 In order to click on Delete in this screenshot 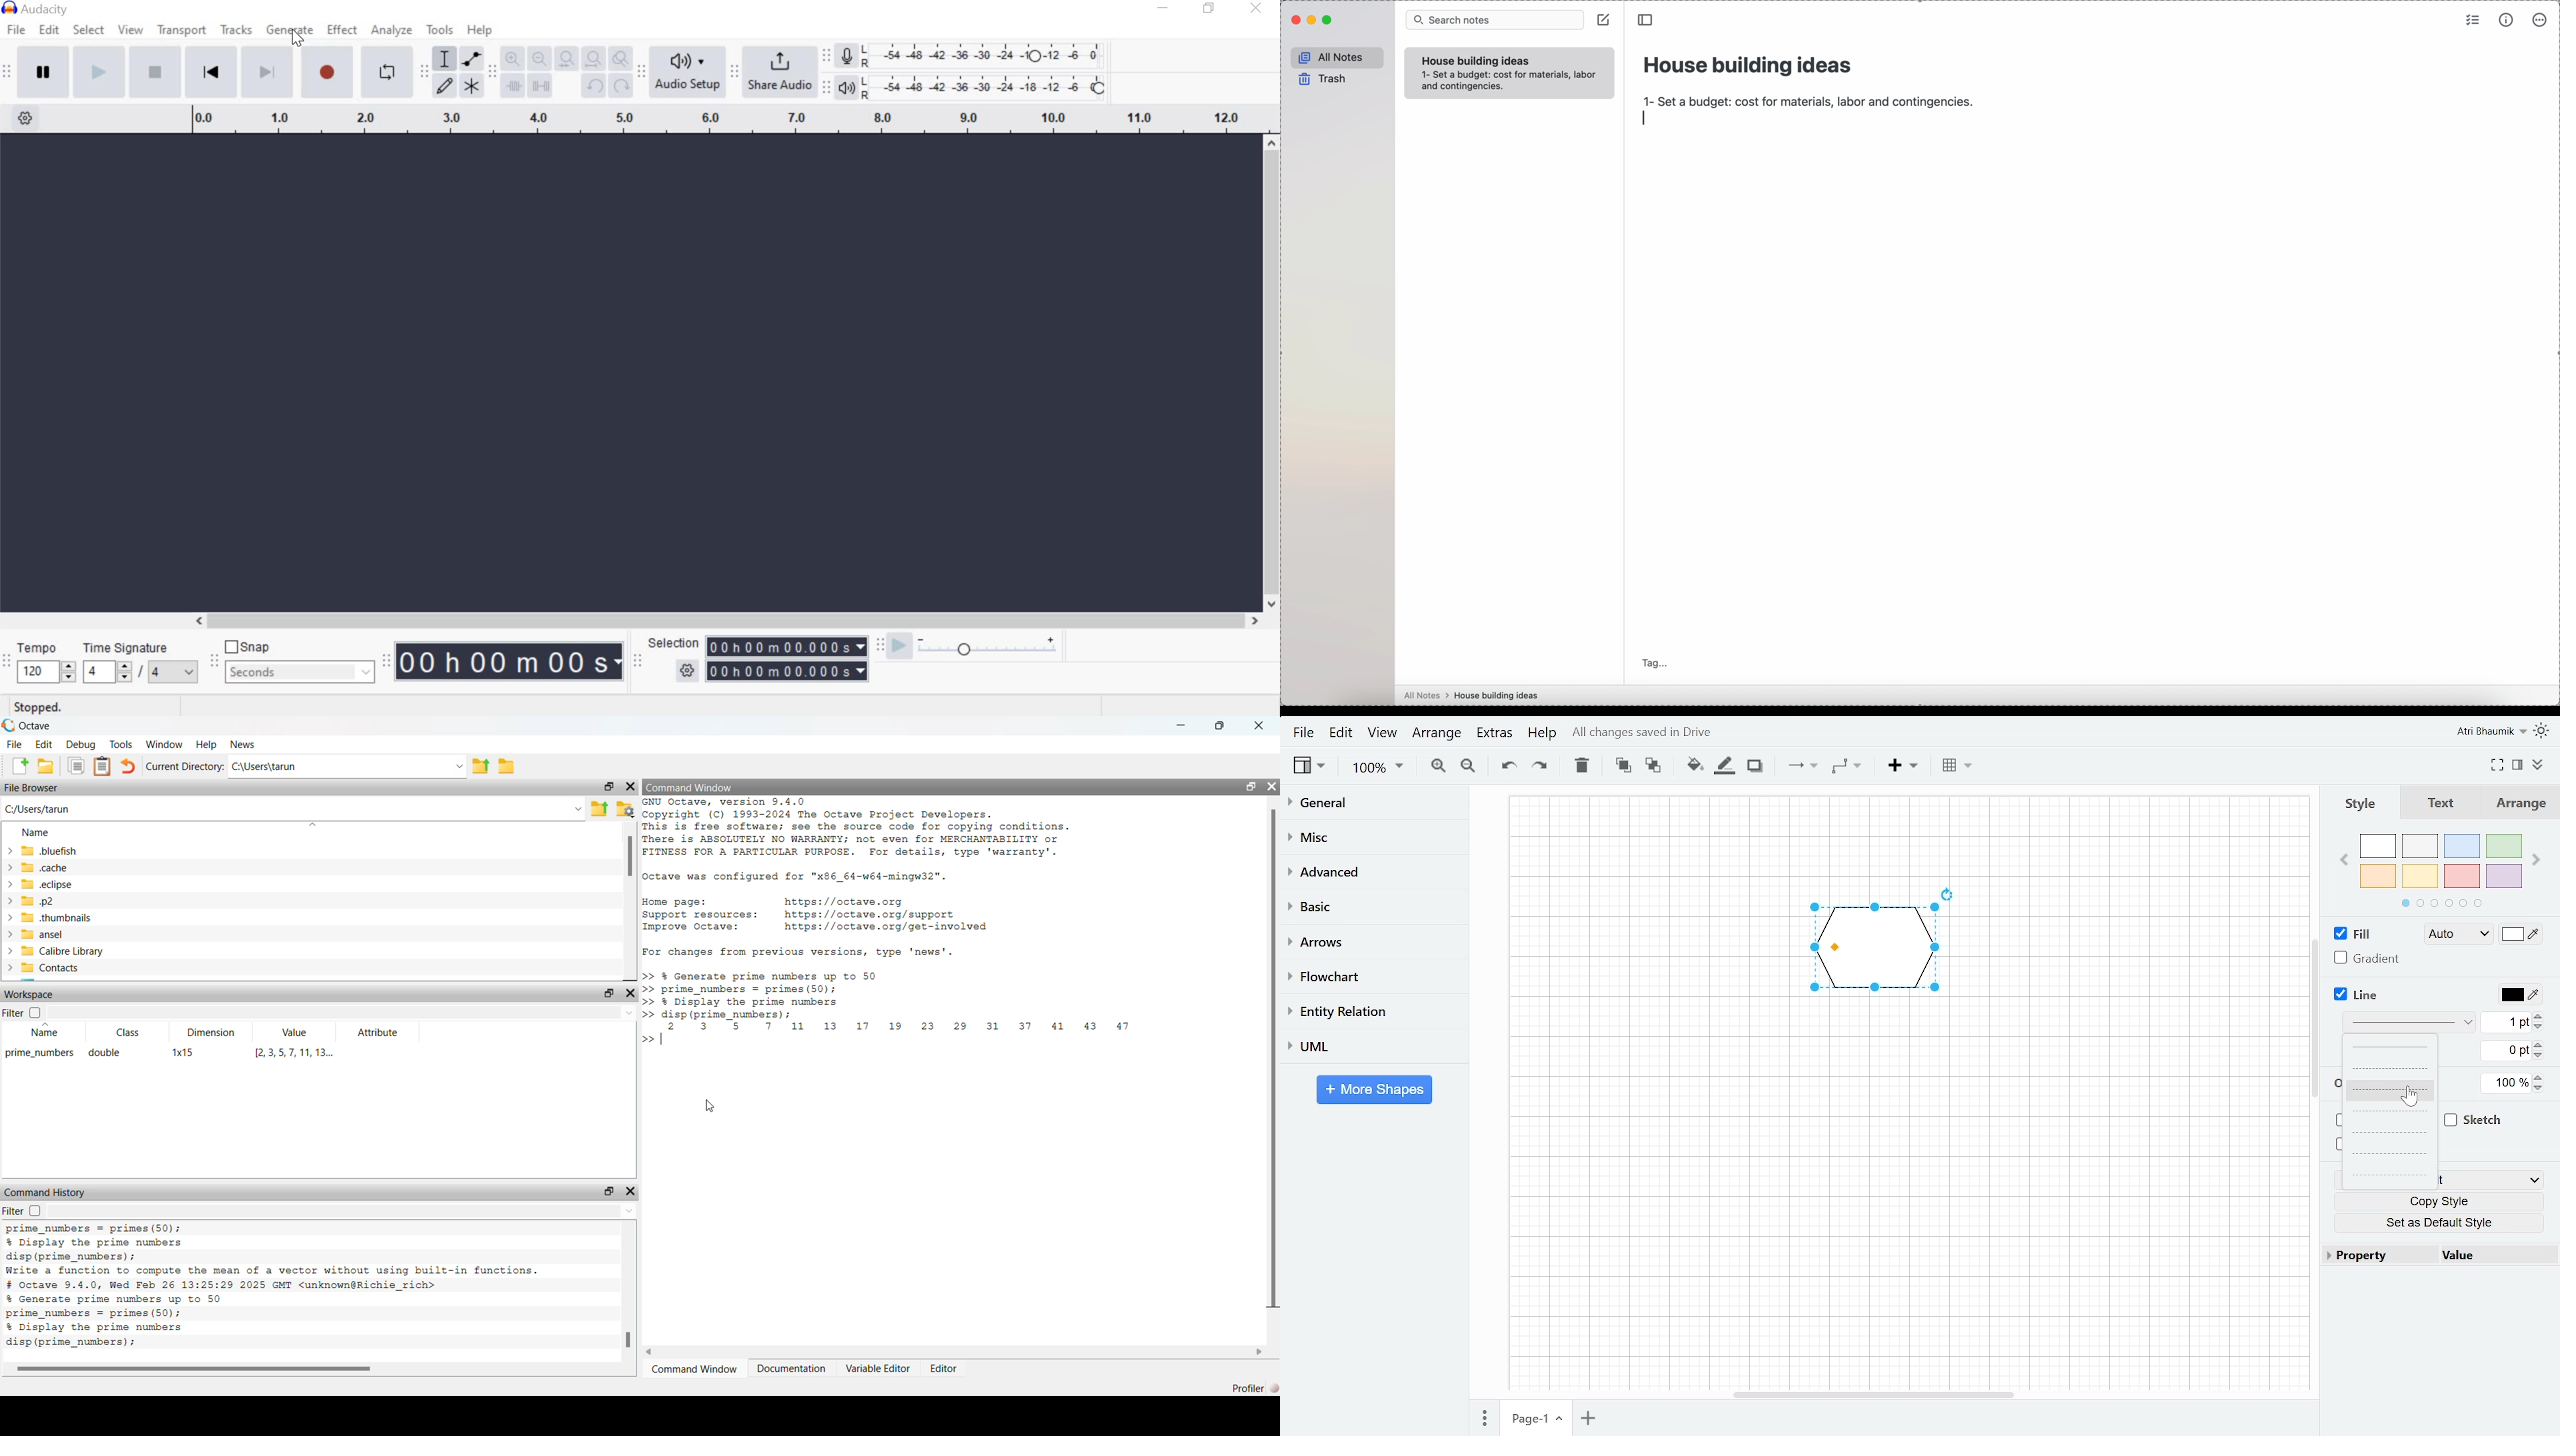, I will do `click(1582, 767)`.